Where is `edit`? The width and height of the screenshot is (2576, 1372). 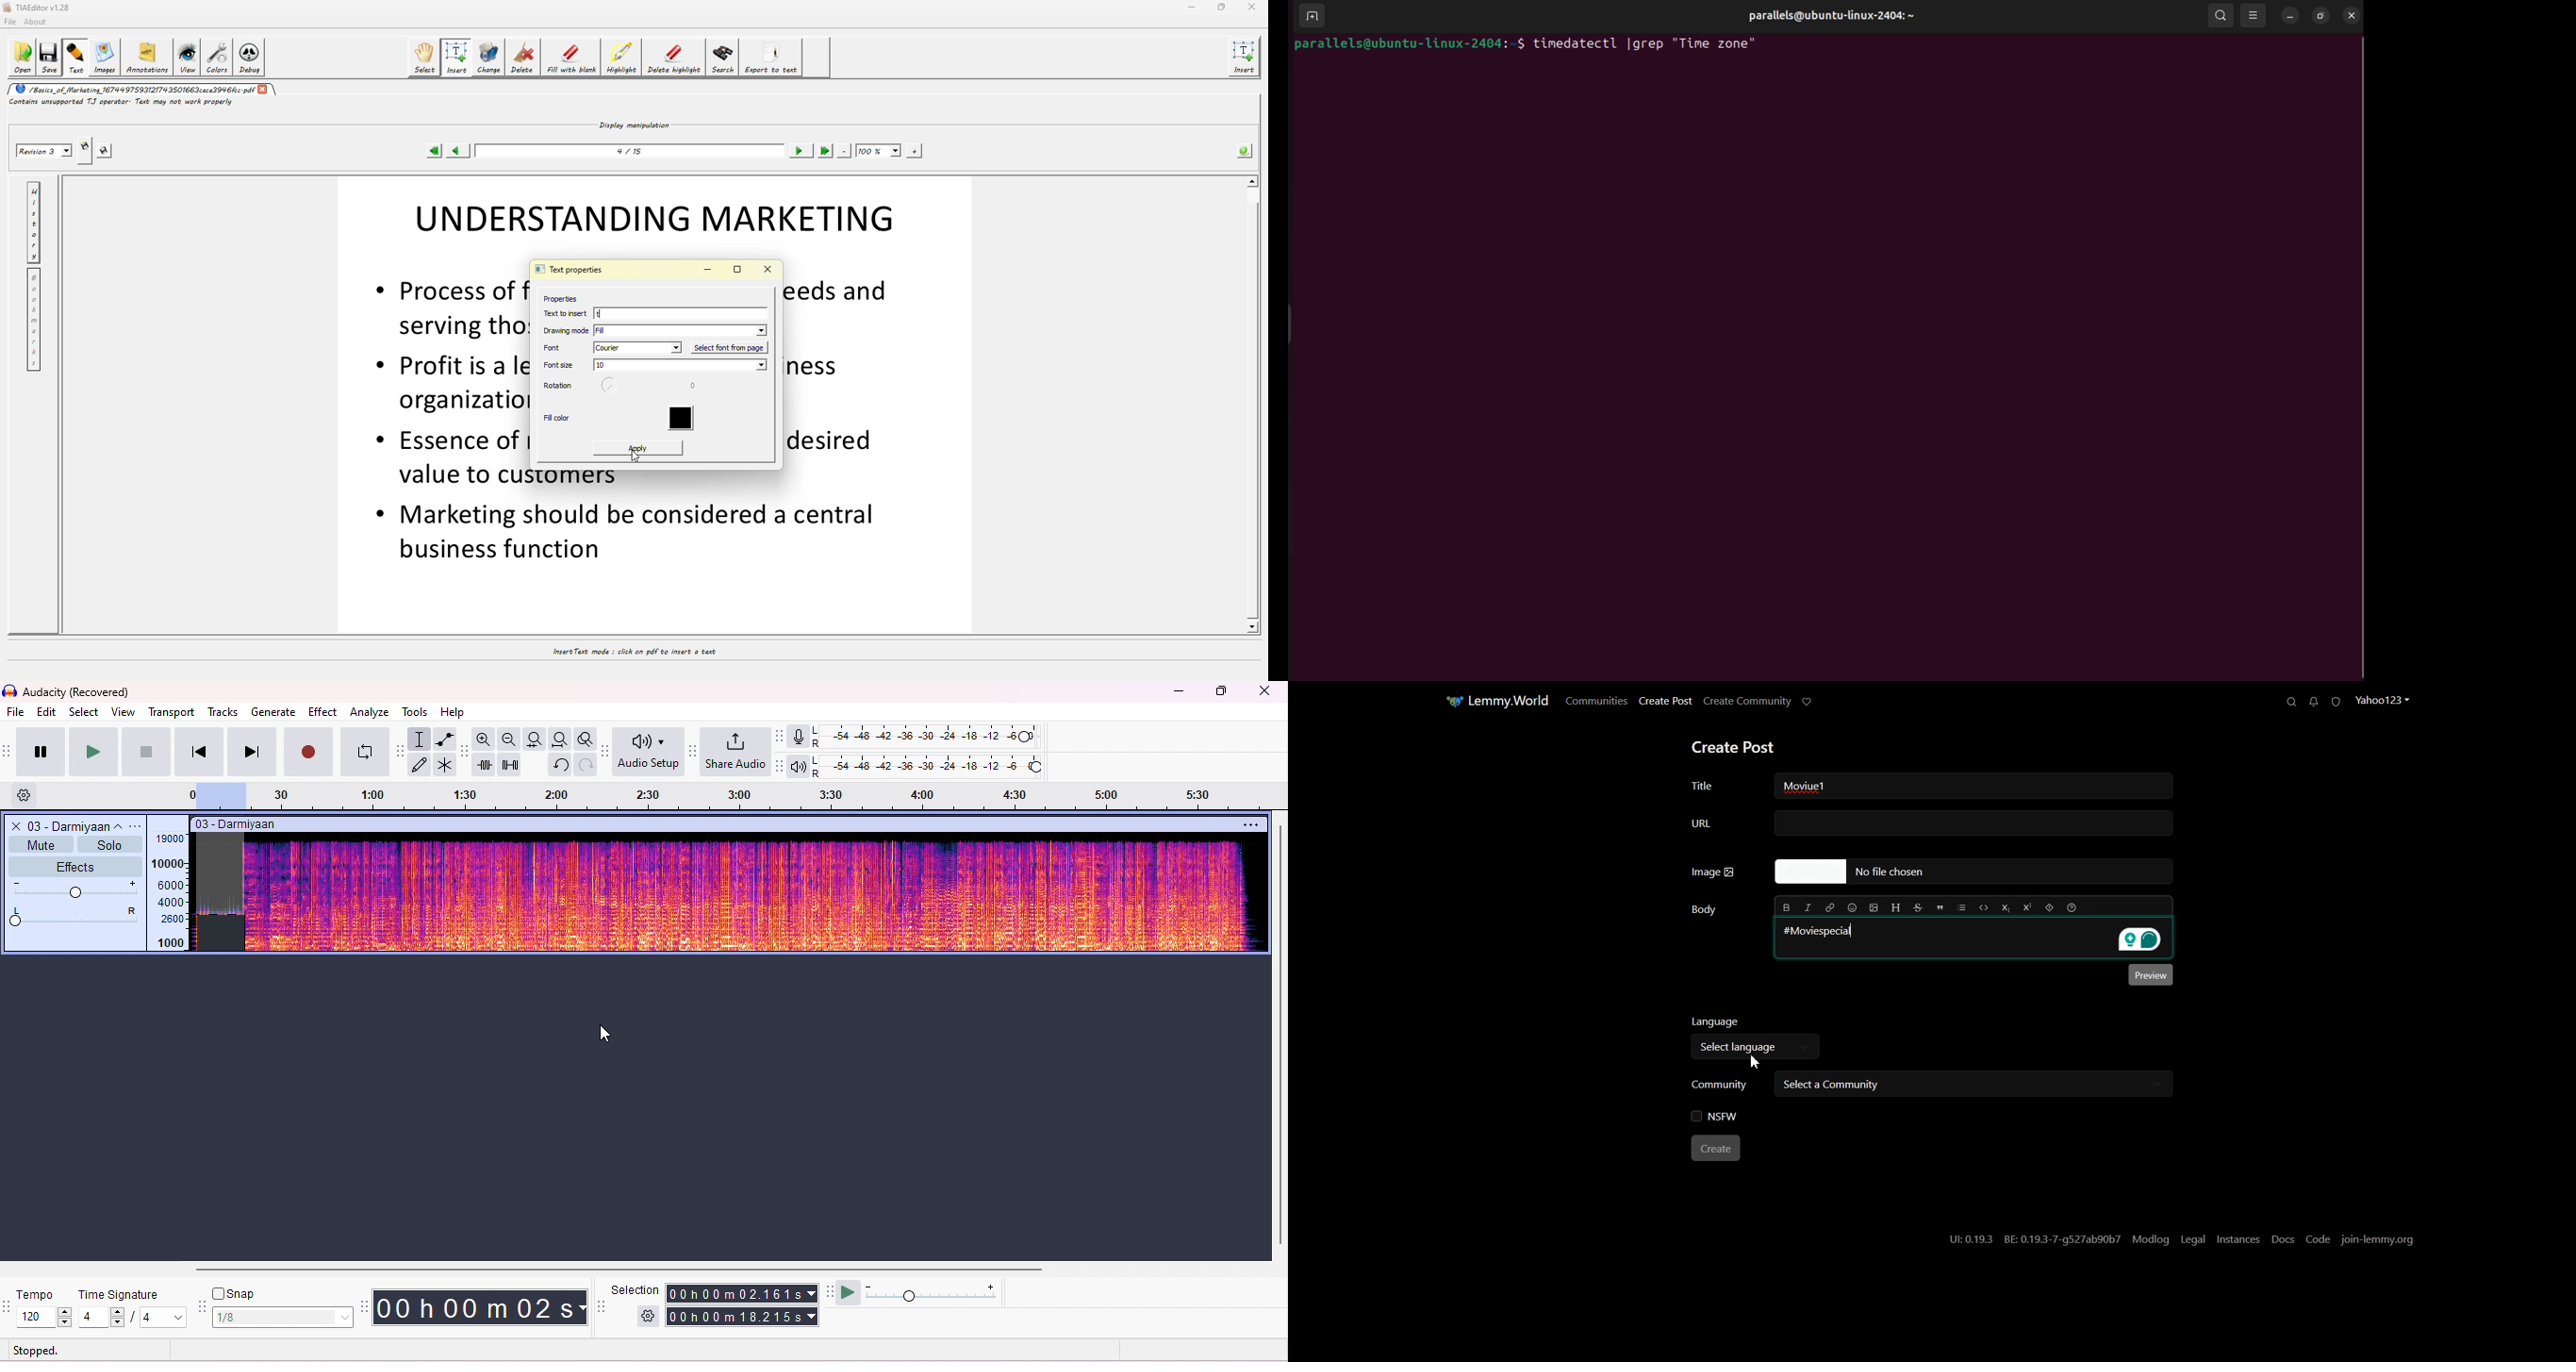 edit is located at coordinates (47, 713).